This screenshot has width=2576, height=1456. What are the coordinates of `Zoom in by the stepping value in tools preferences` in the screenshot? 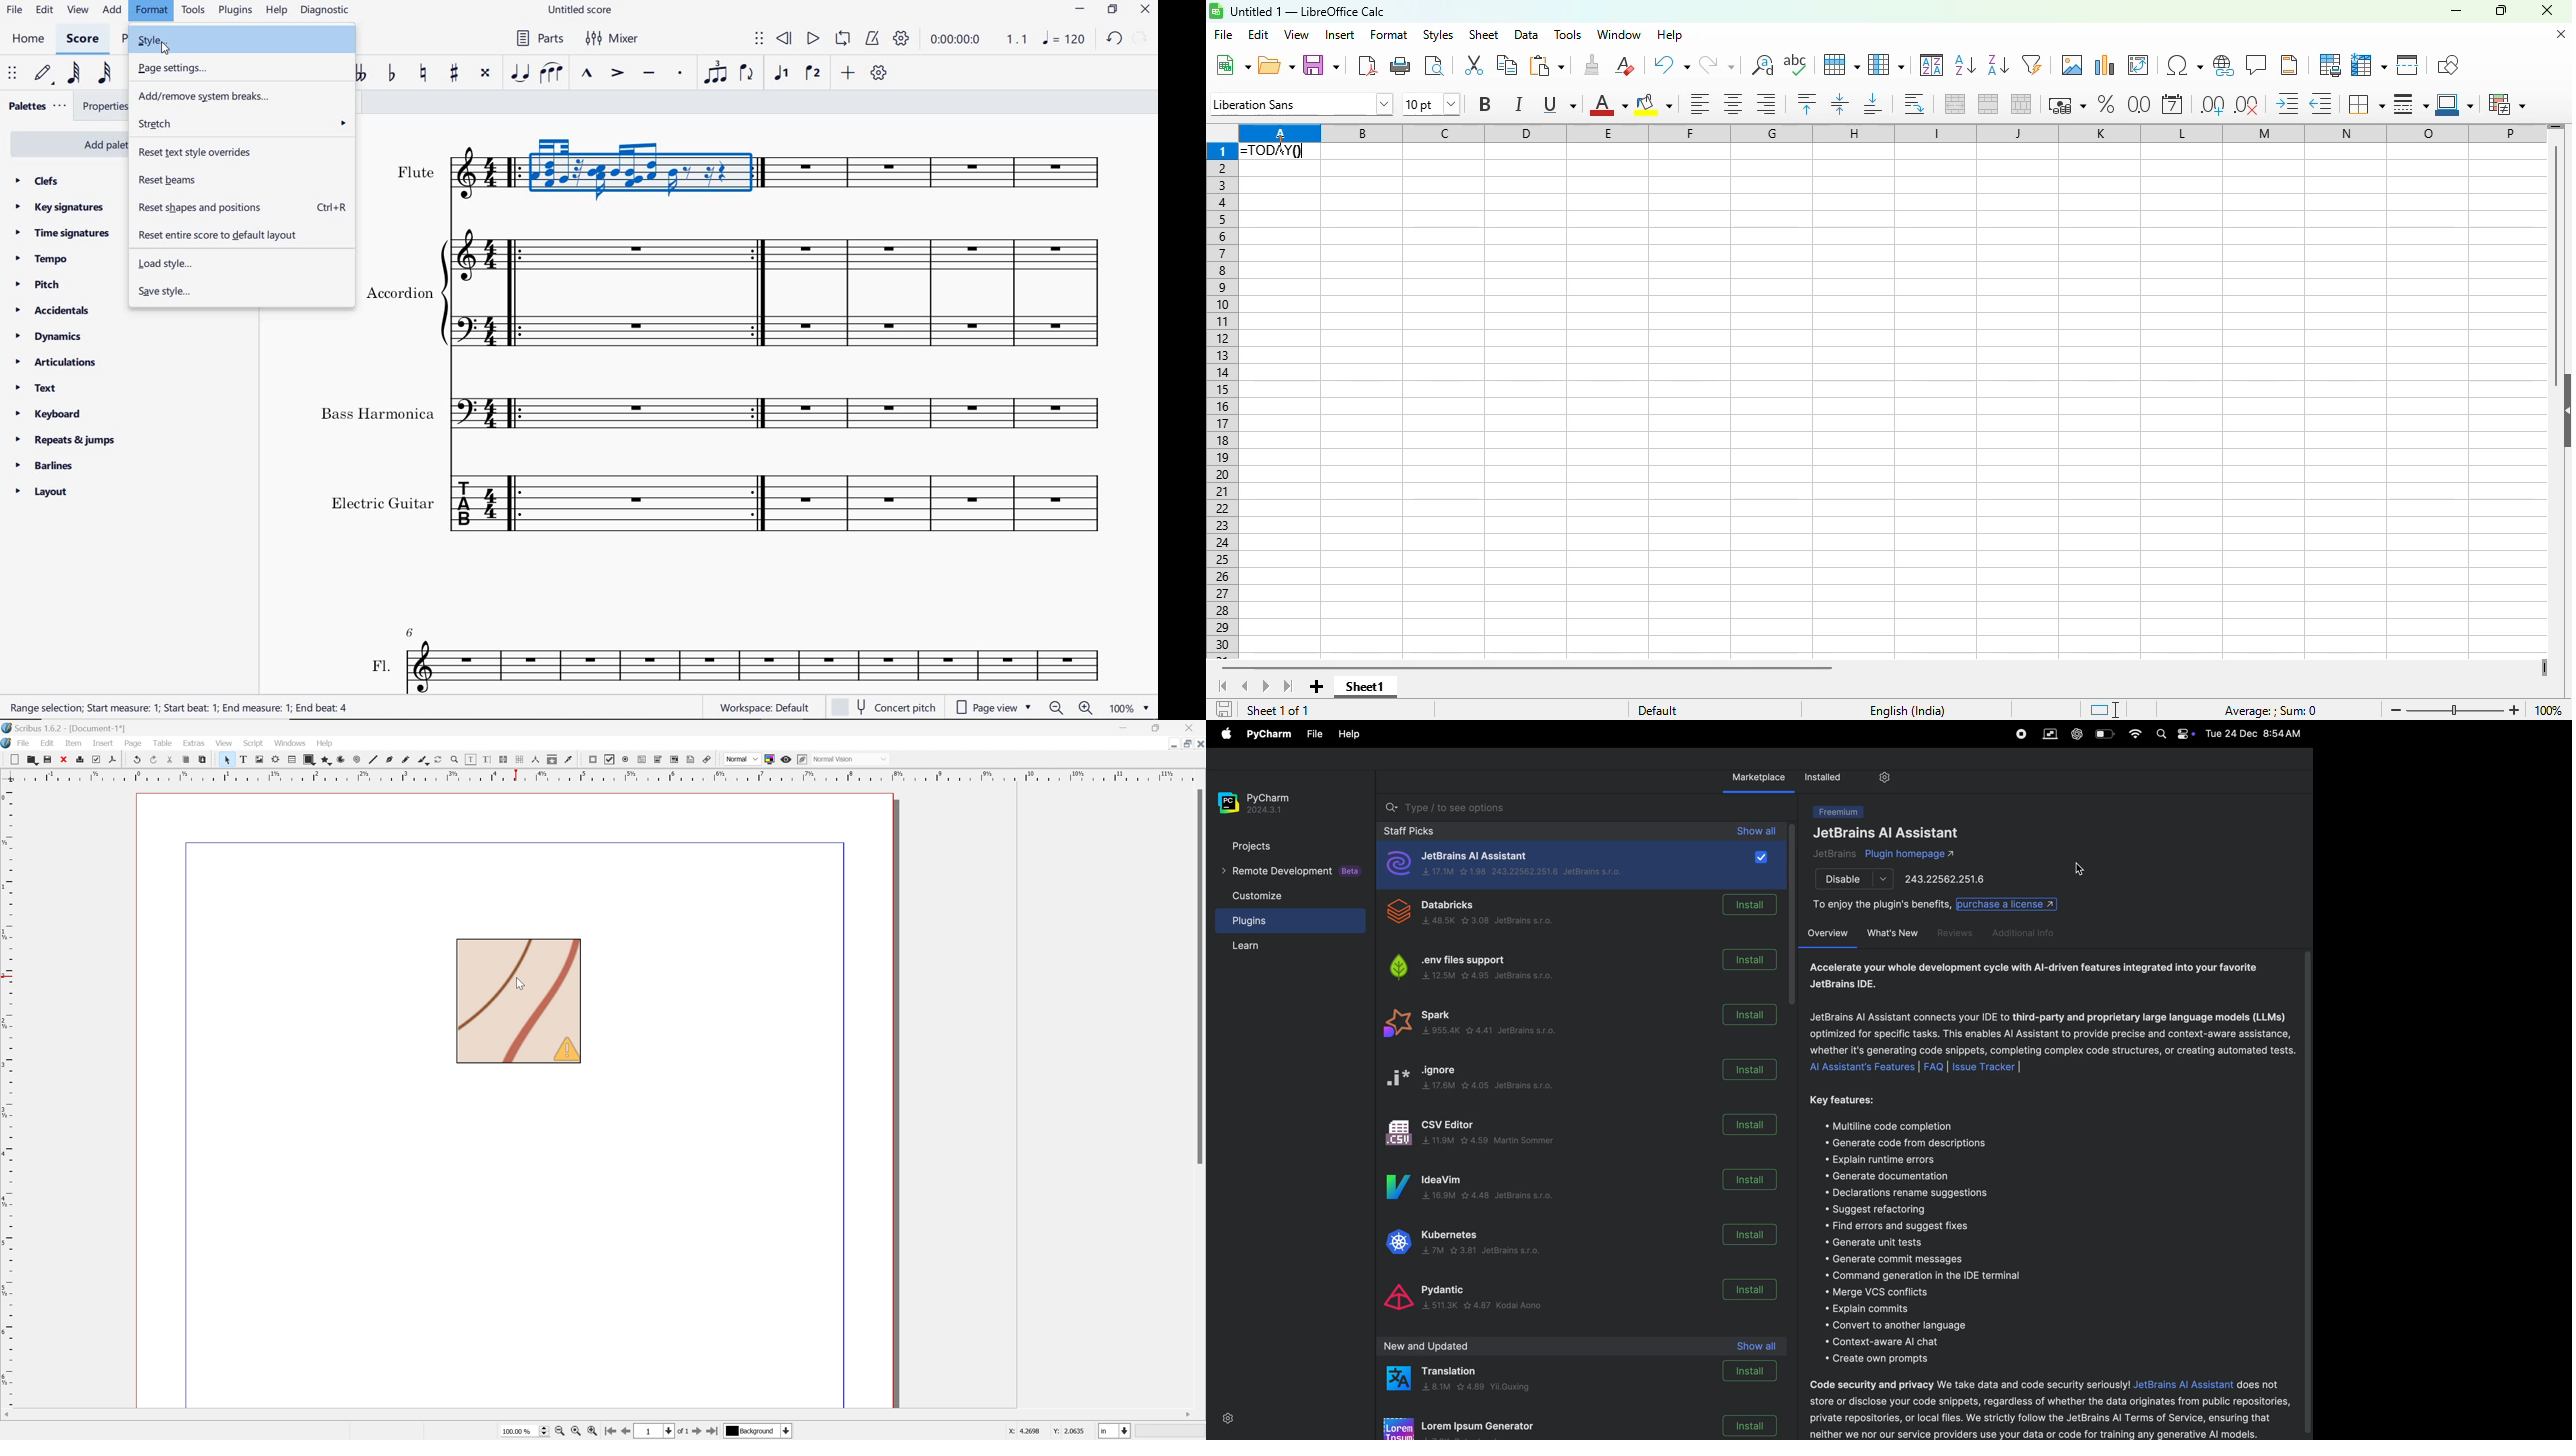 It's located at (593, 1433).